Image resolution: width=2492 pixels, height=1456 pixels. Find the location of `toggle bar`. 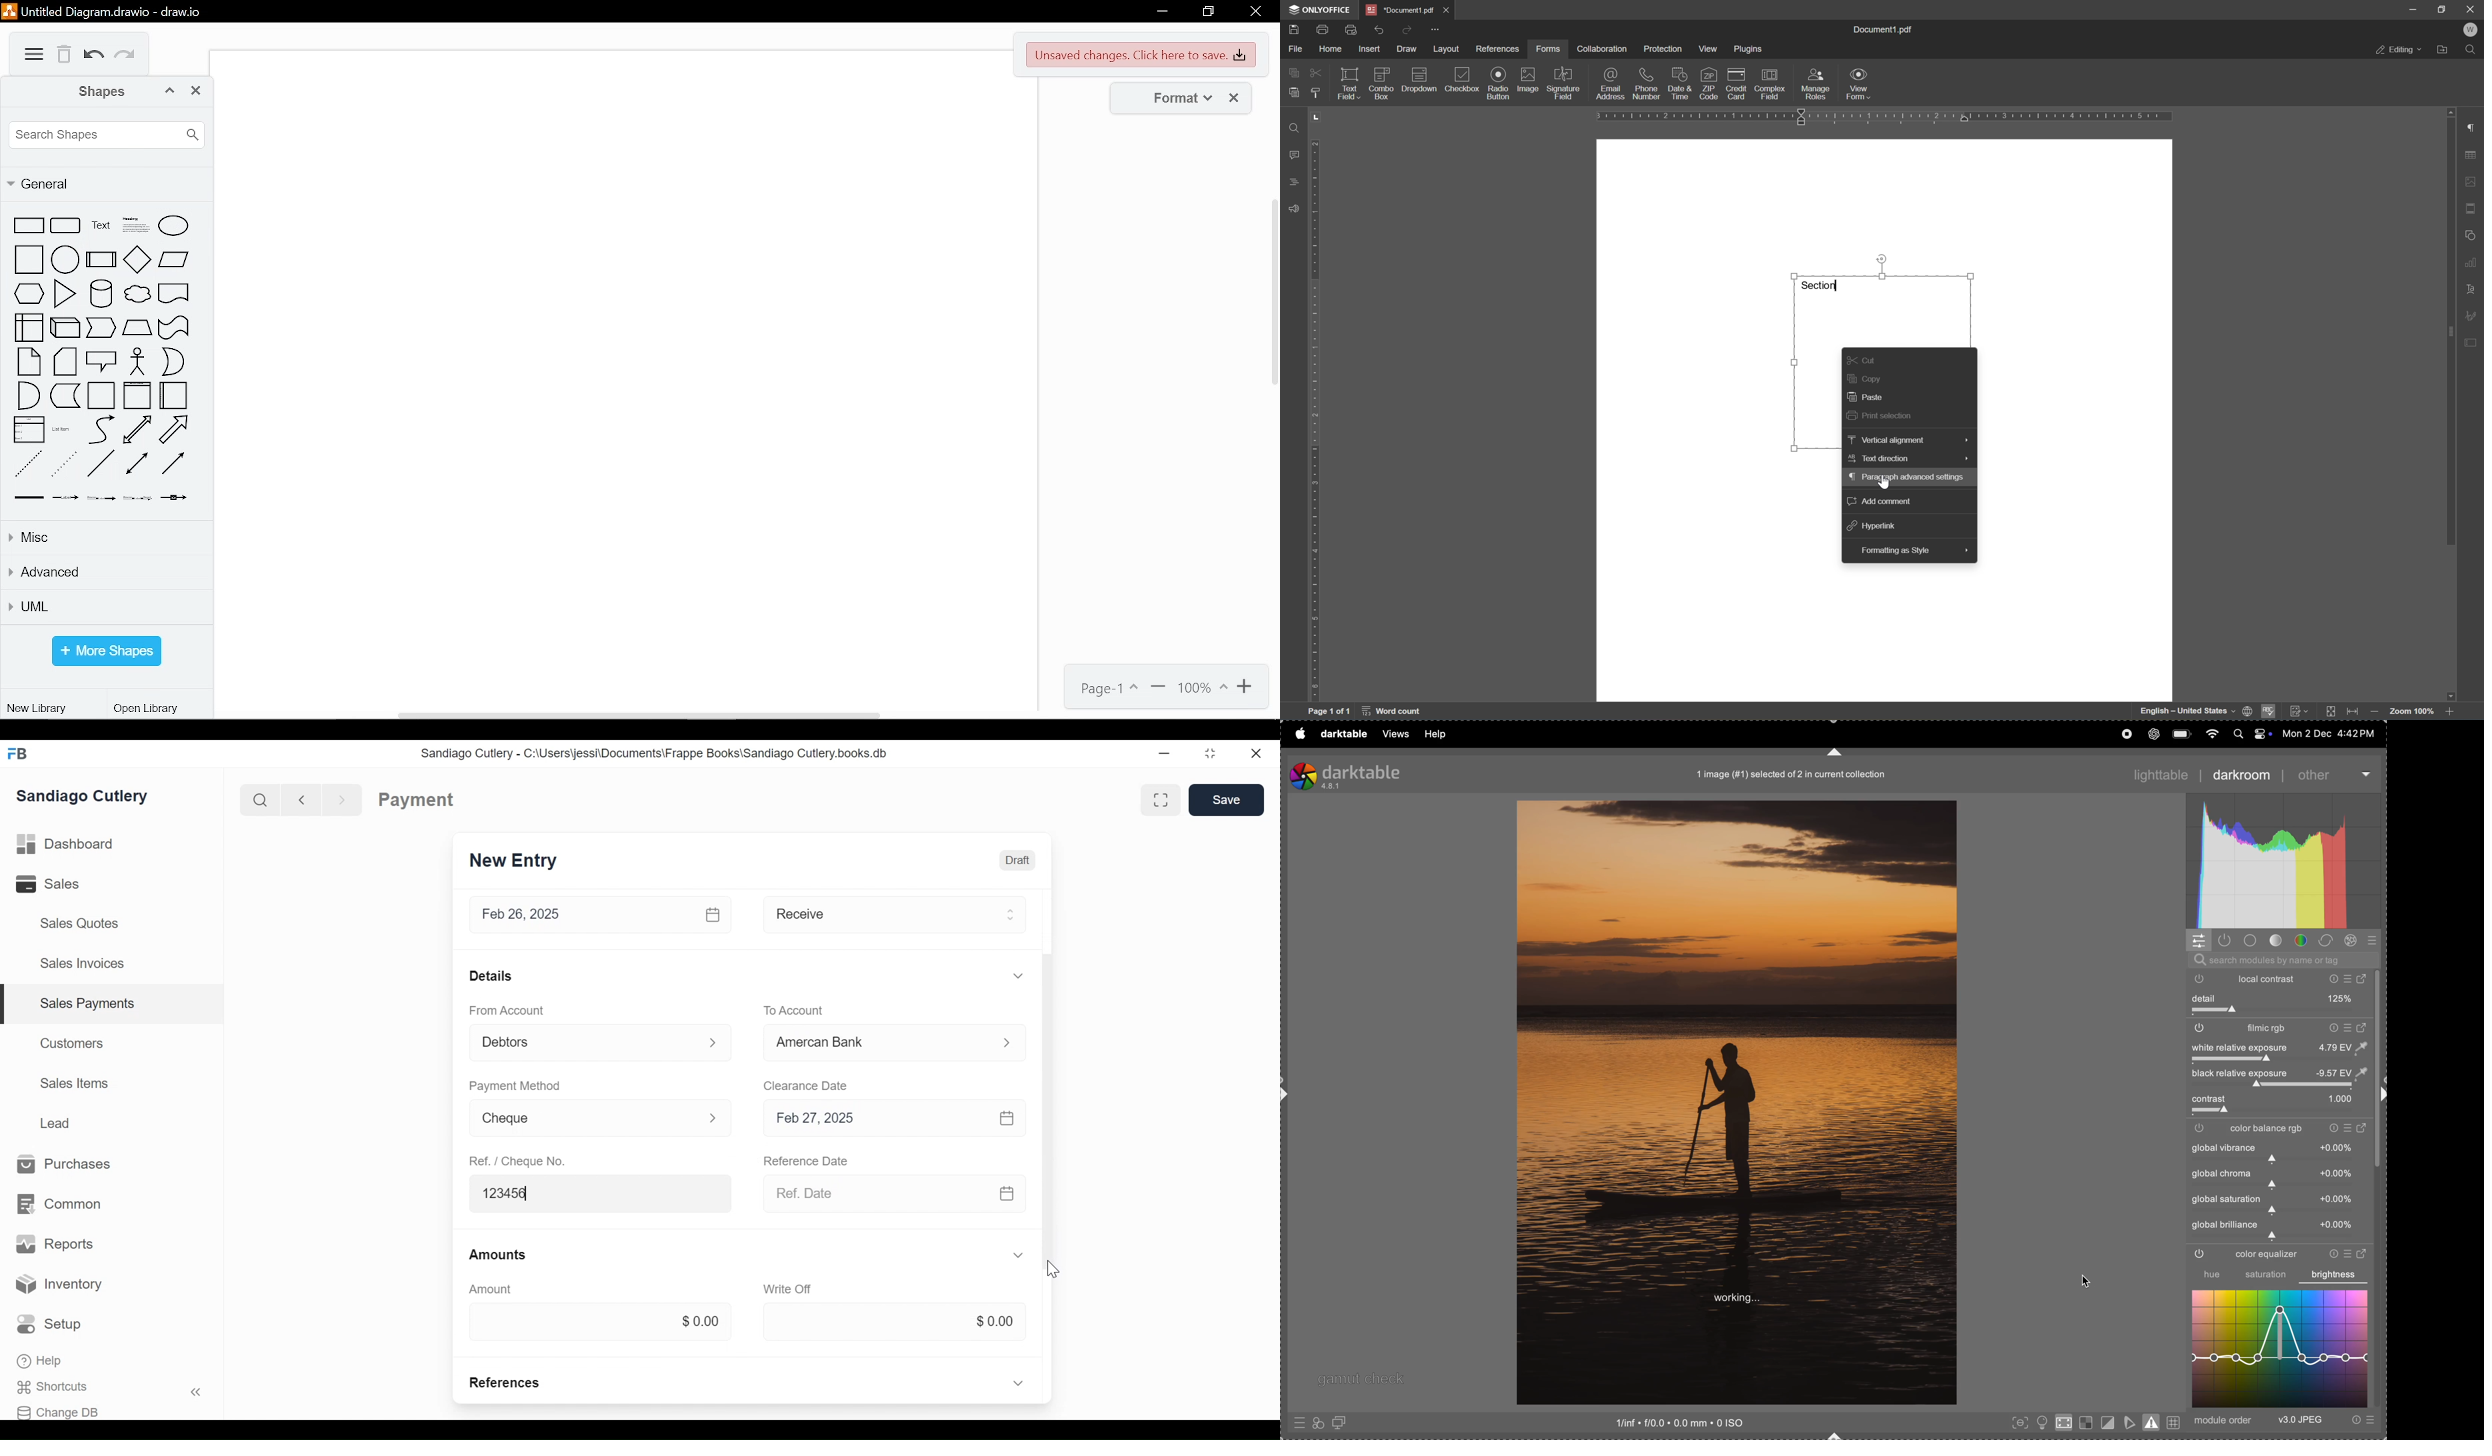

toggle bar is located at coordinates (2280, 1012).